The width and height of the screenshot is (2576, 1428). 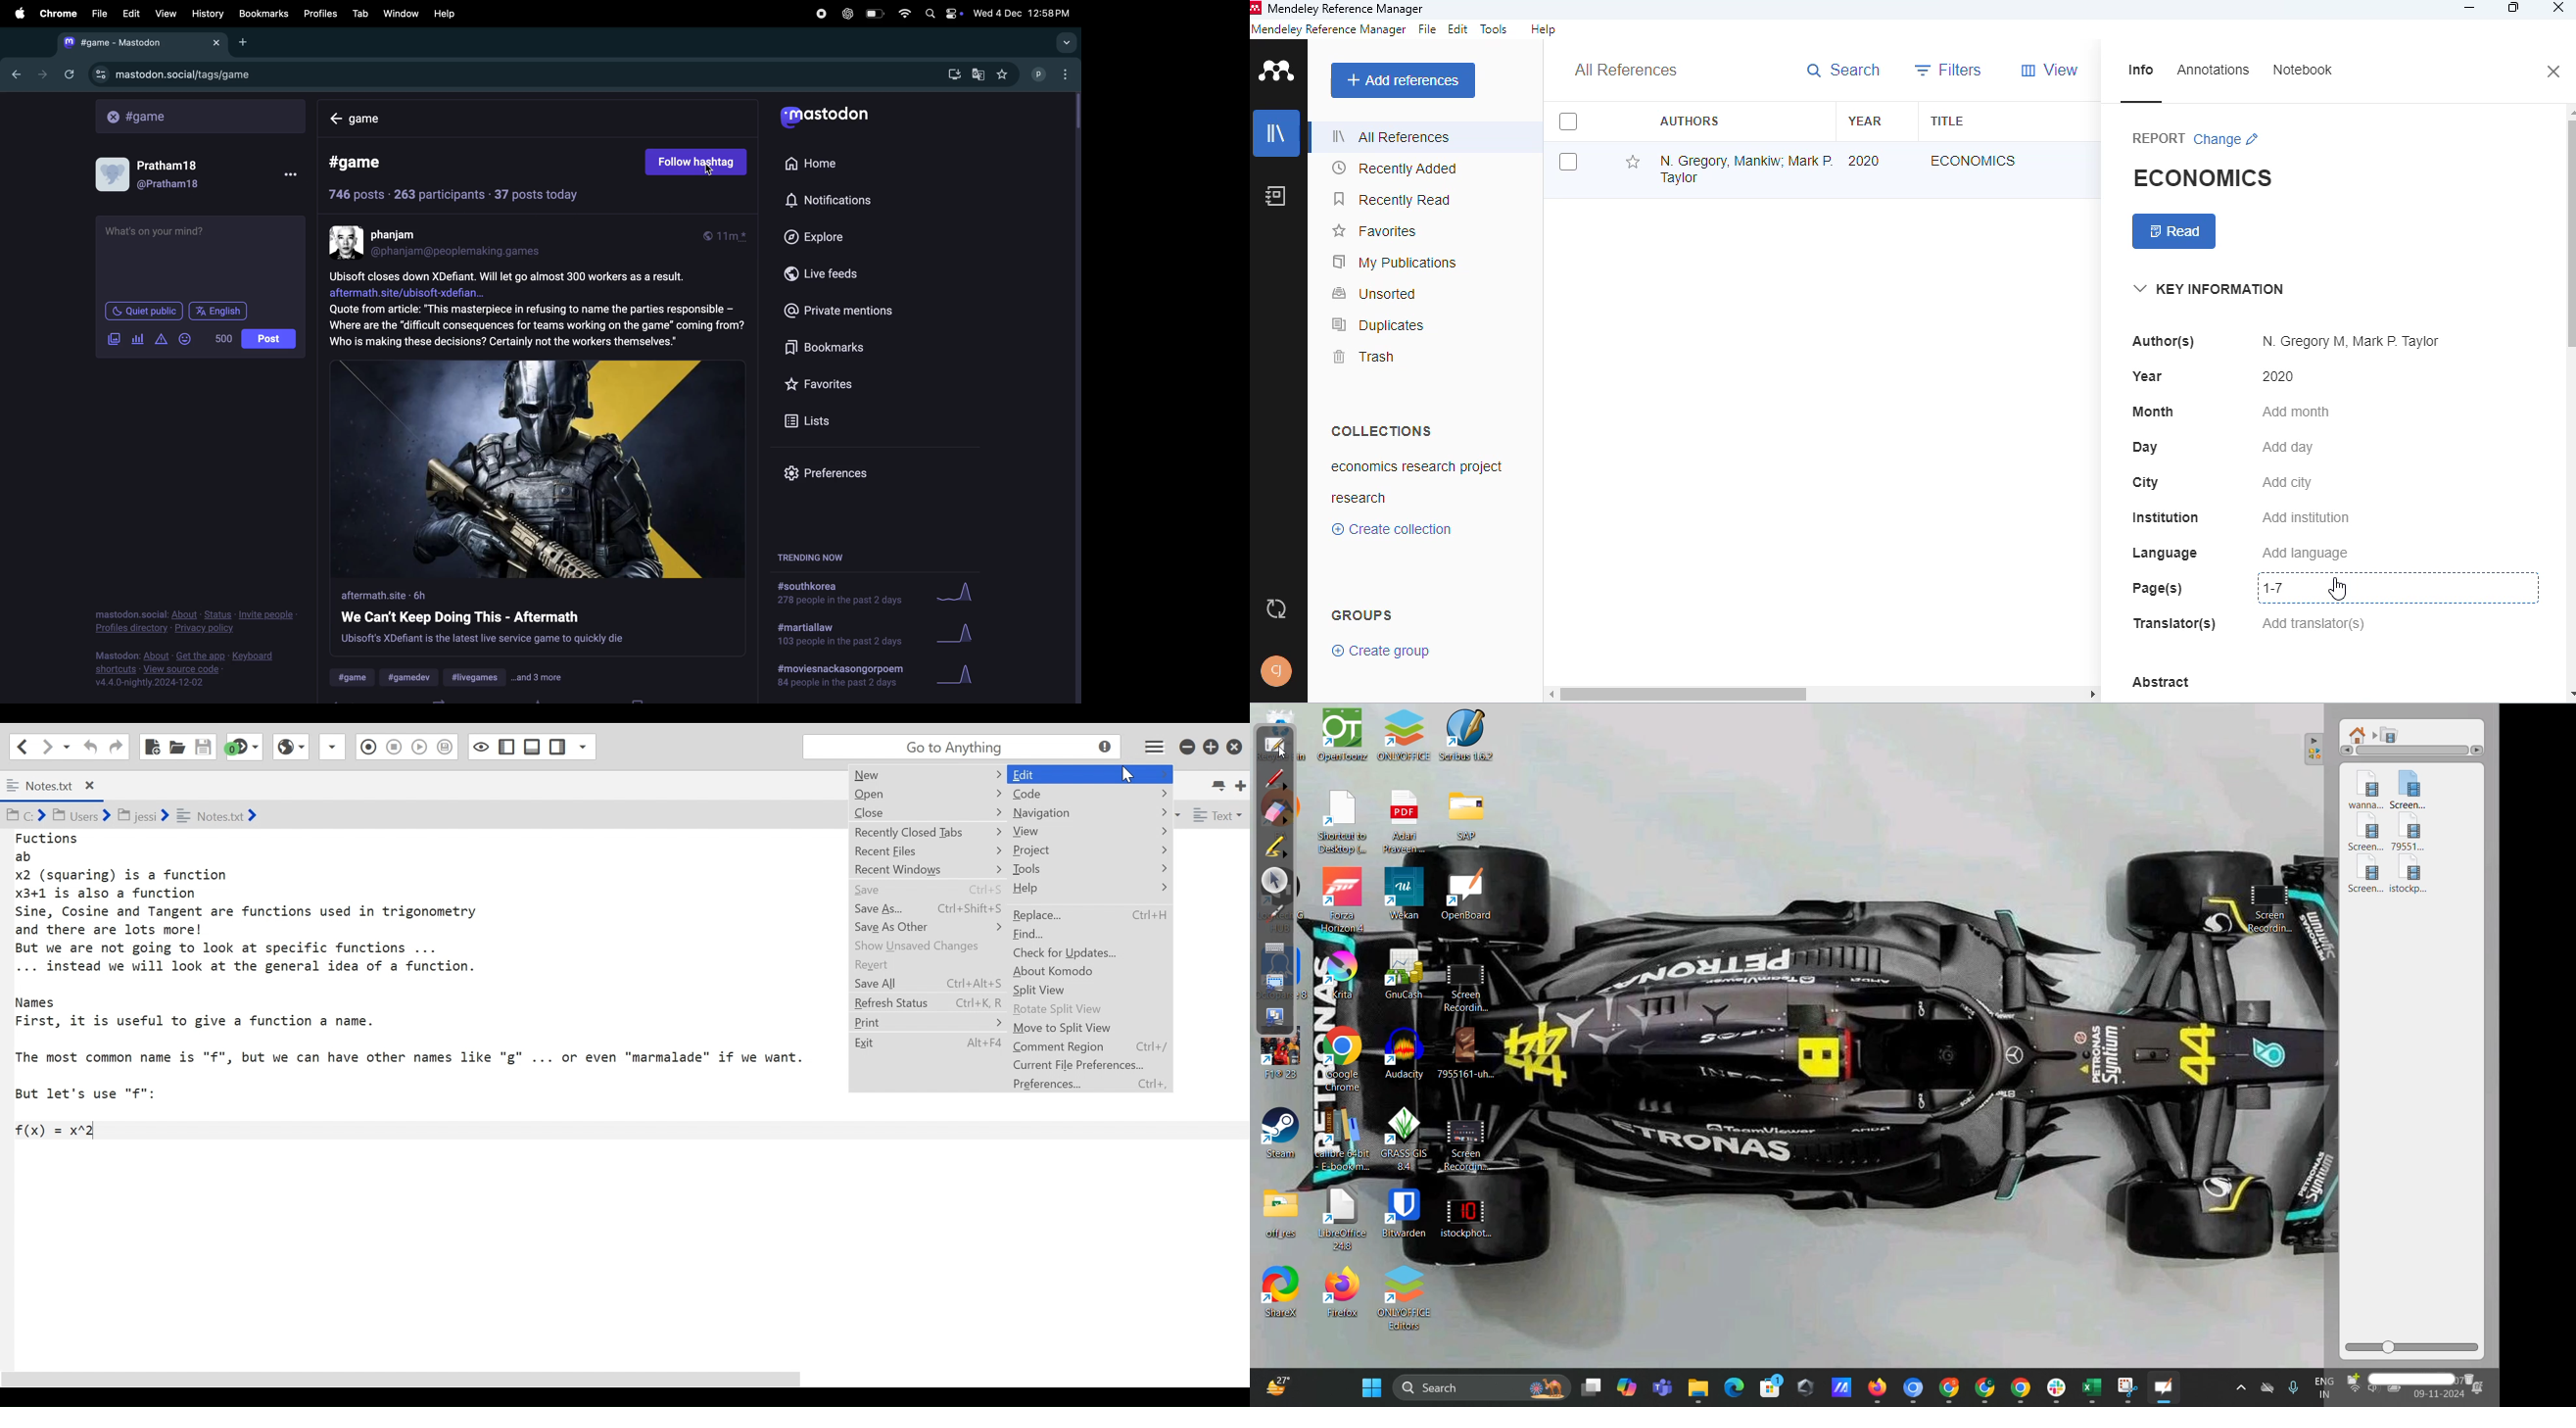 I want to click on Adan Pravenn, so click(x=1409, y=824).